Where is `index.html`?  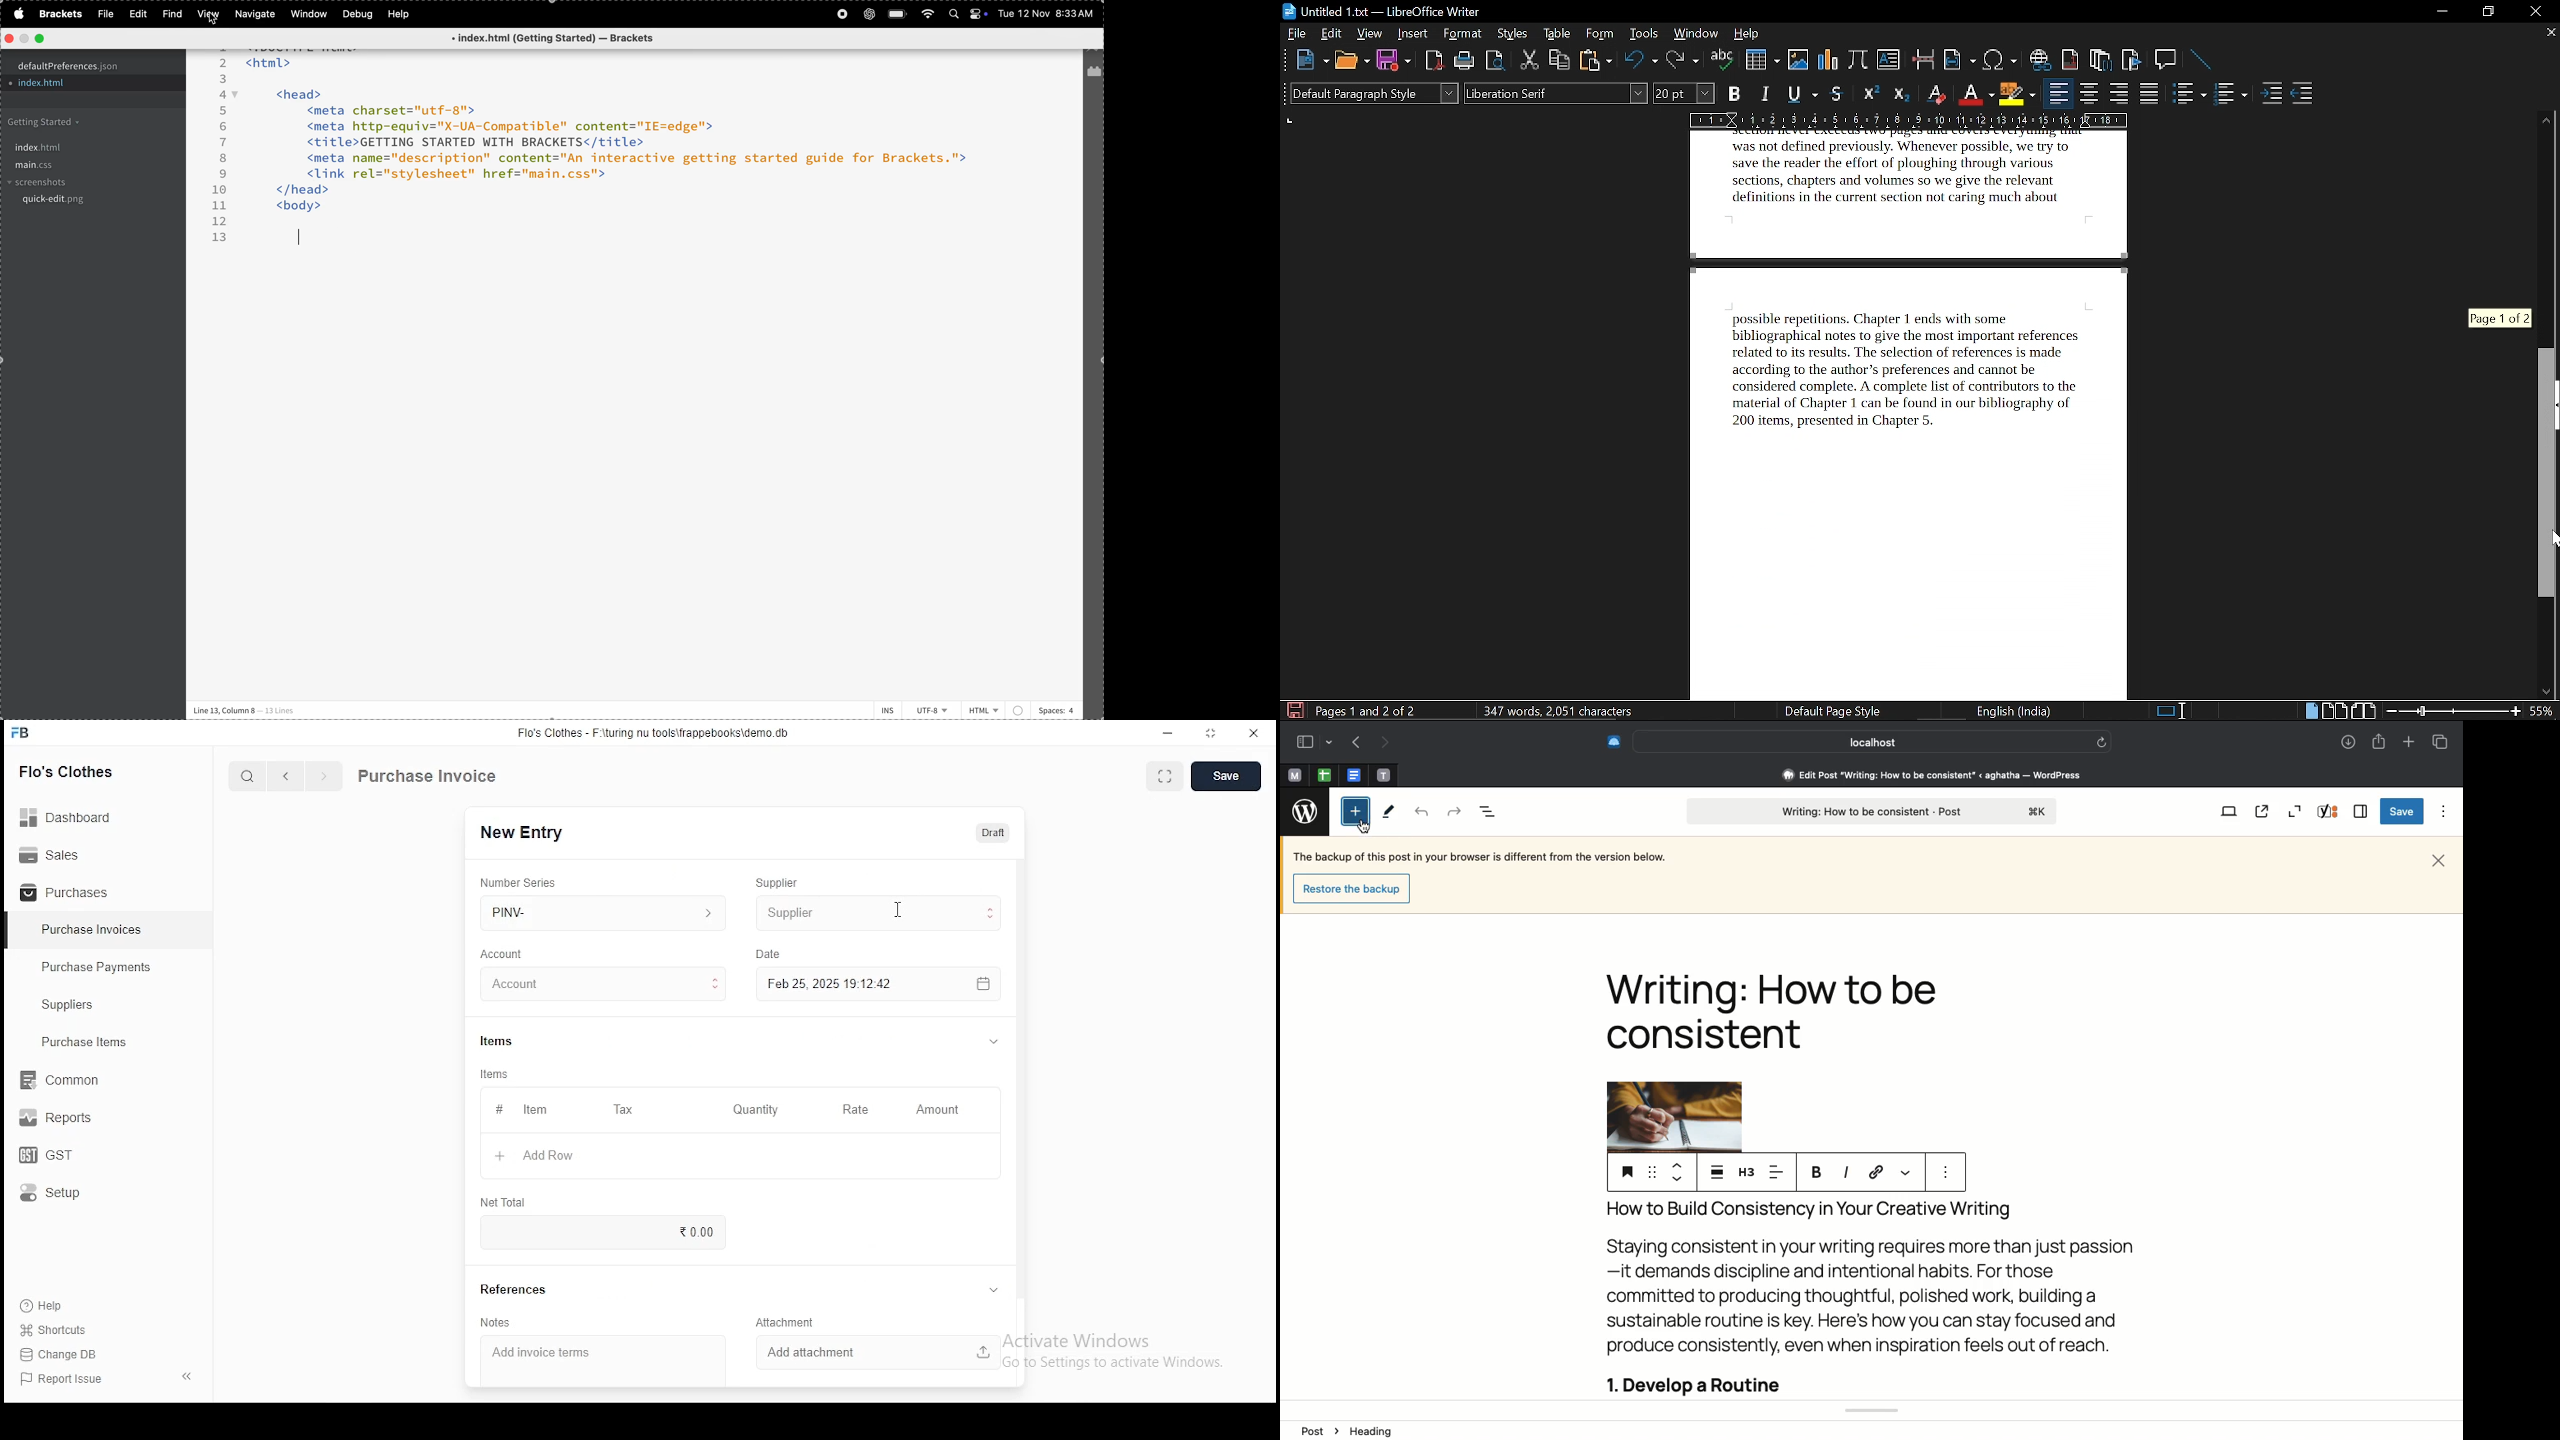
index.html is located at coordinates (73, 145).